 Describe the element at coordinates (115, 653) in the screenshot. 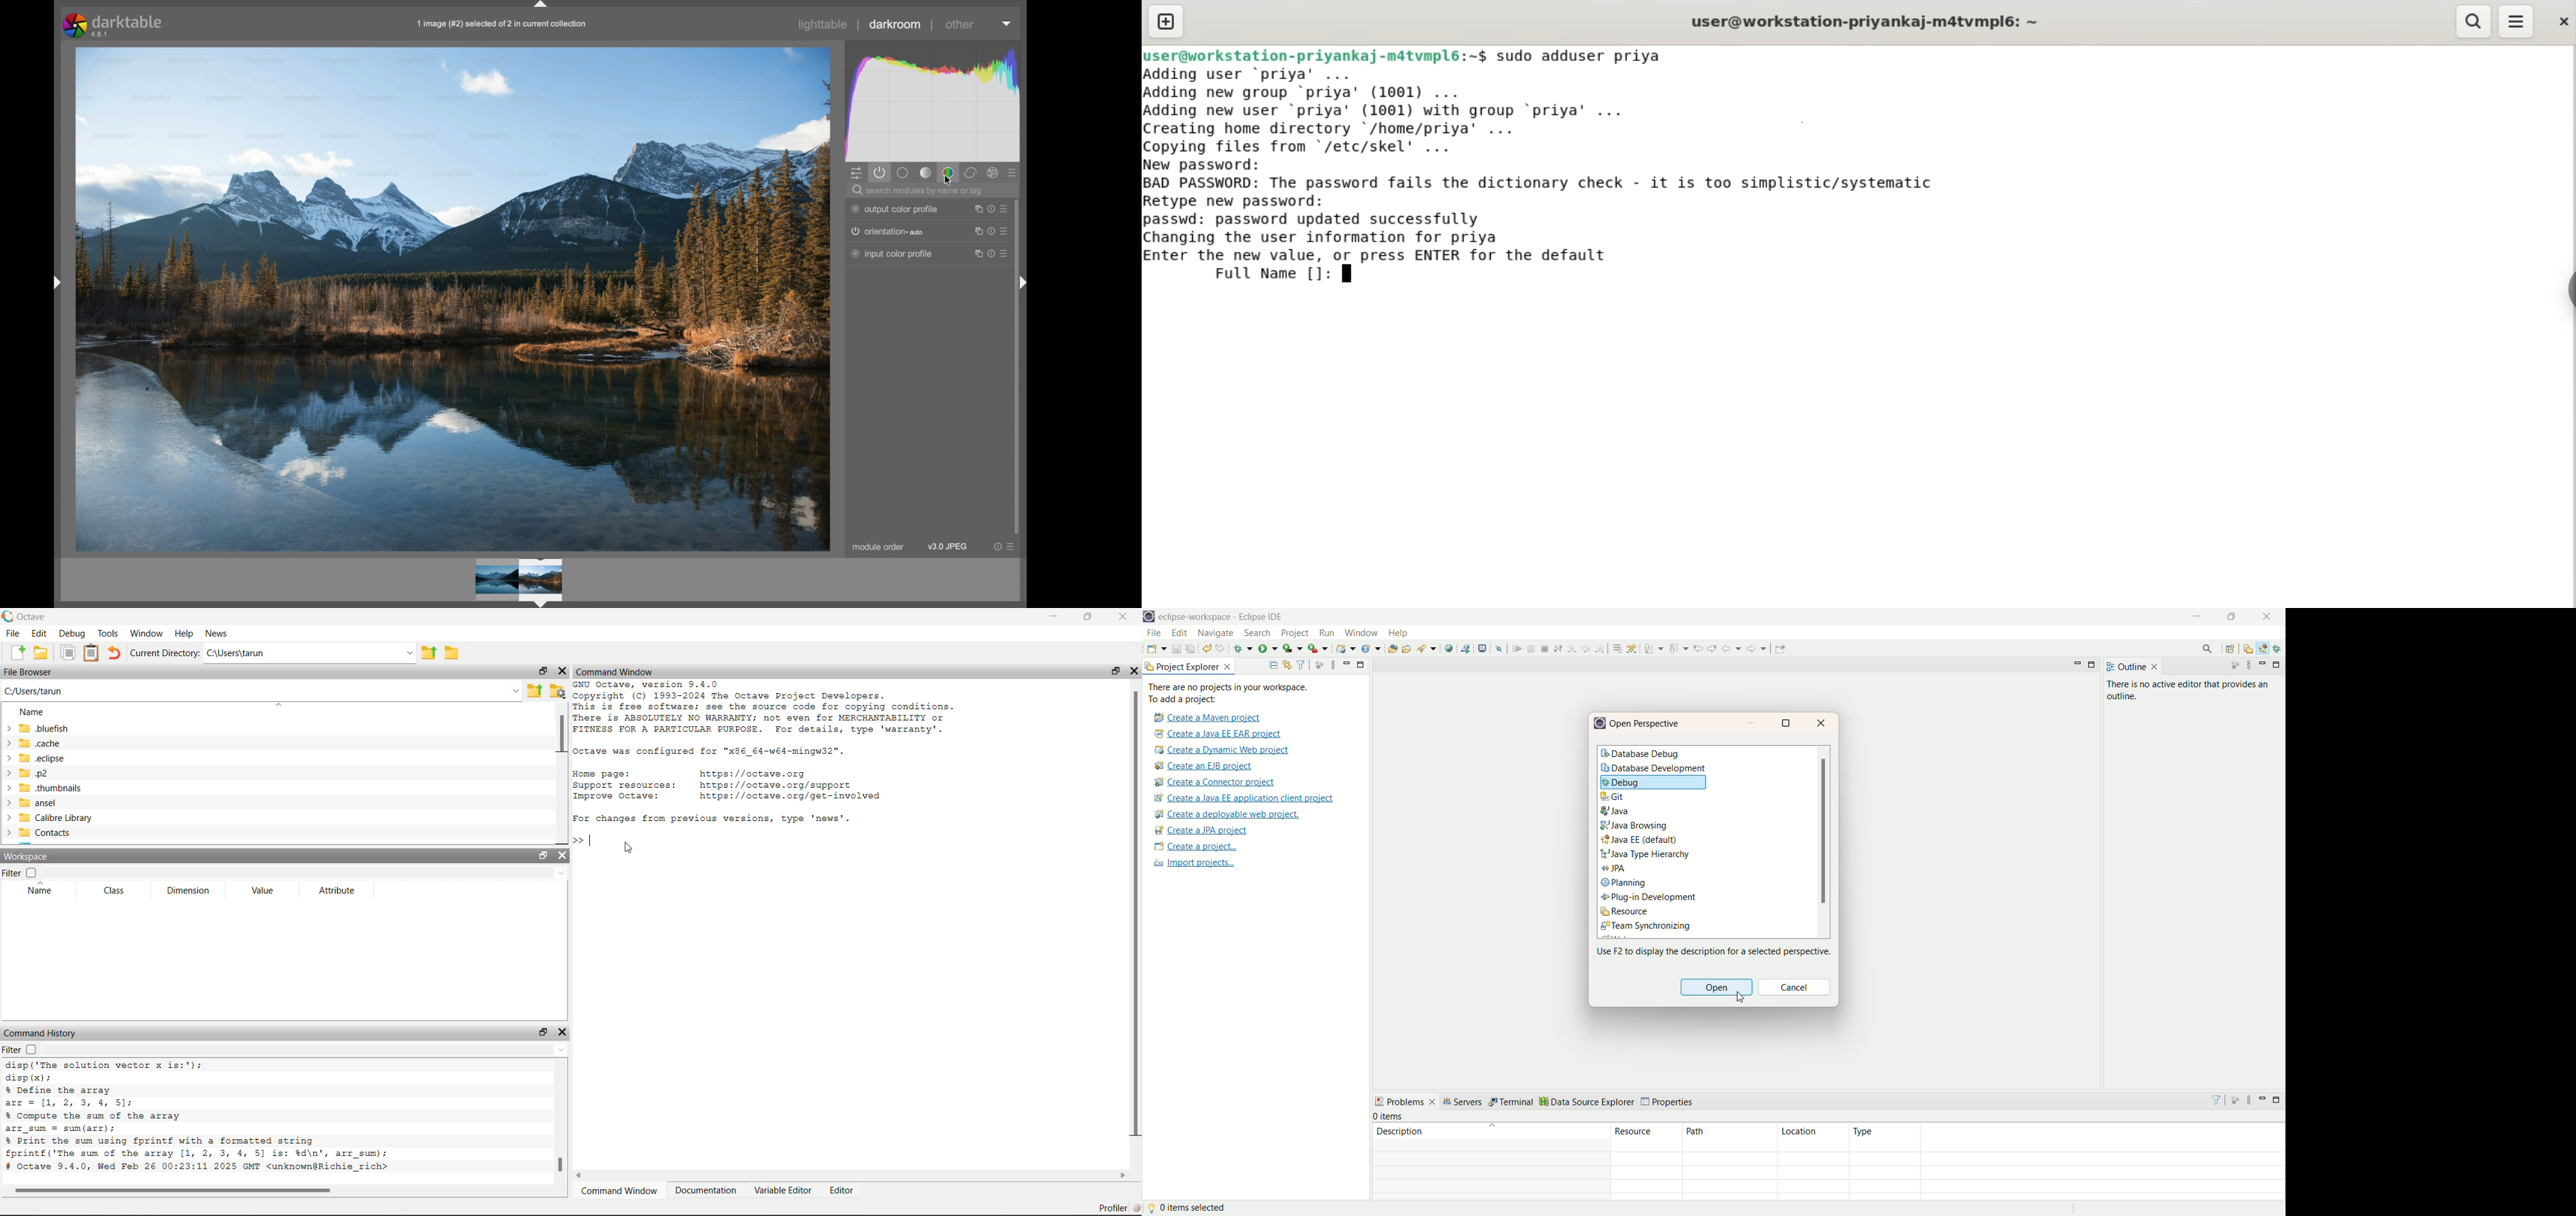

I see `Undo` at that location.